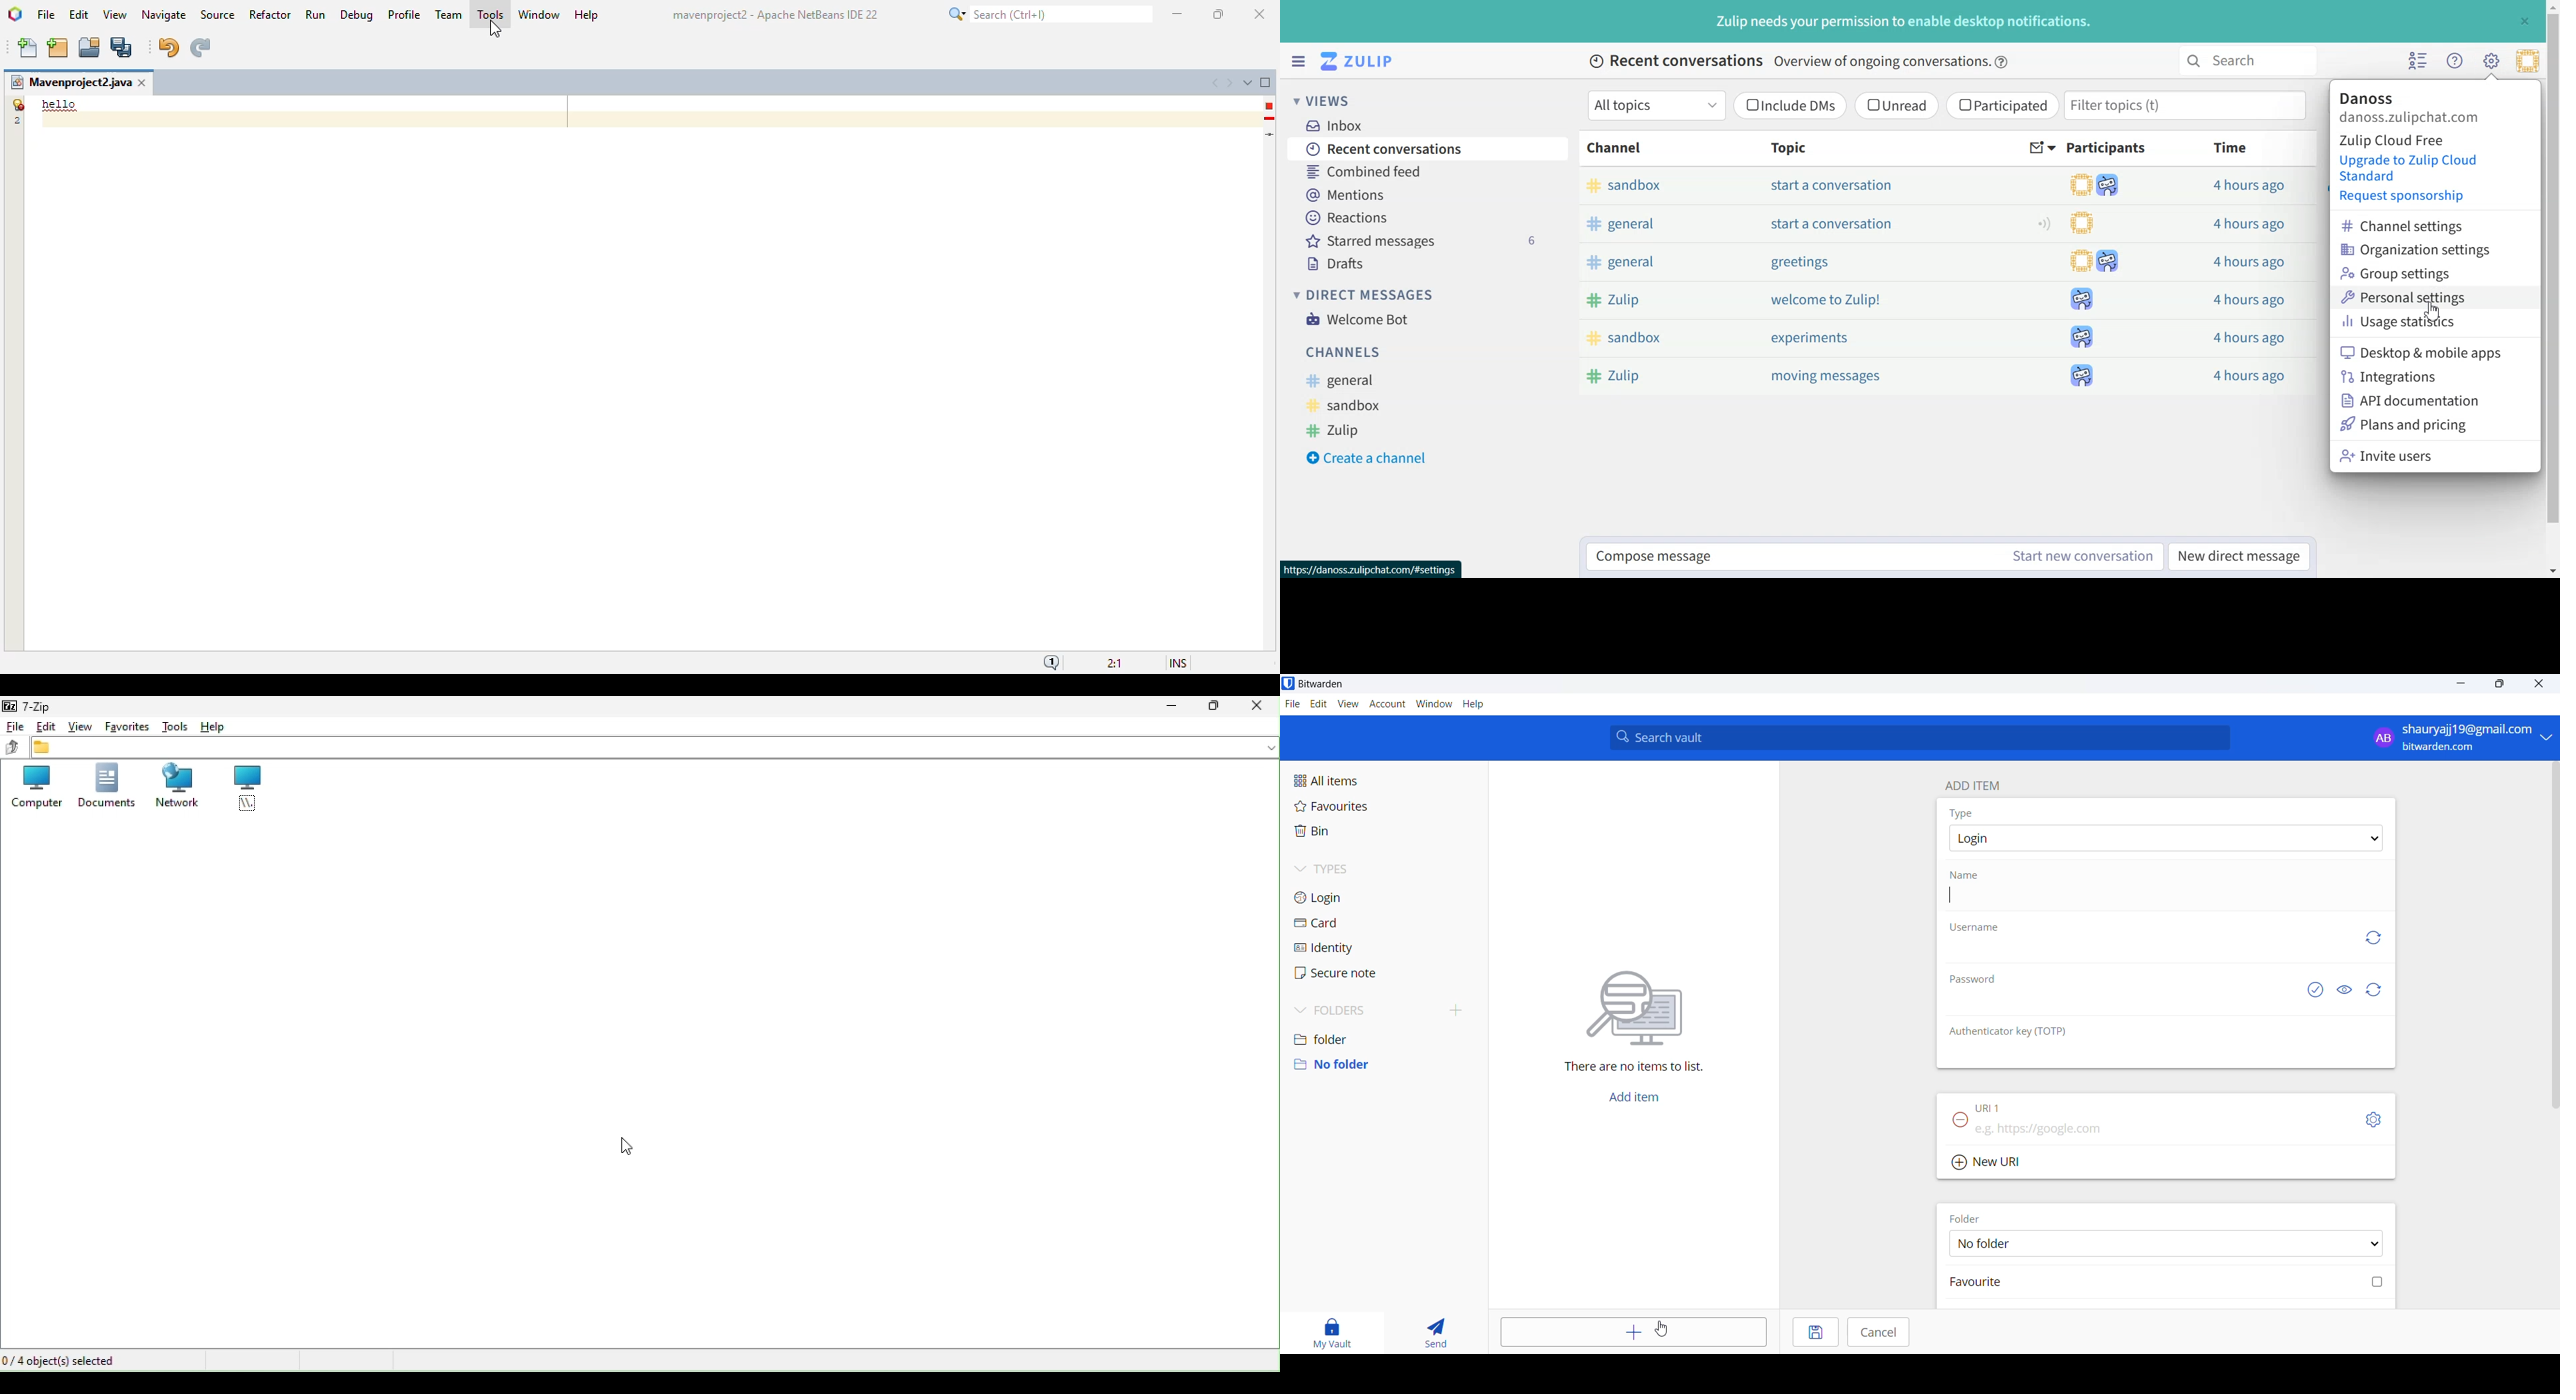 The width and height of the screenshot is (2576, 1400). What do you see at coordinates (175, 725) in the screenshot?
I see `Tools ` at bounding box center [175, 725].